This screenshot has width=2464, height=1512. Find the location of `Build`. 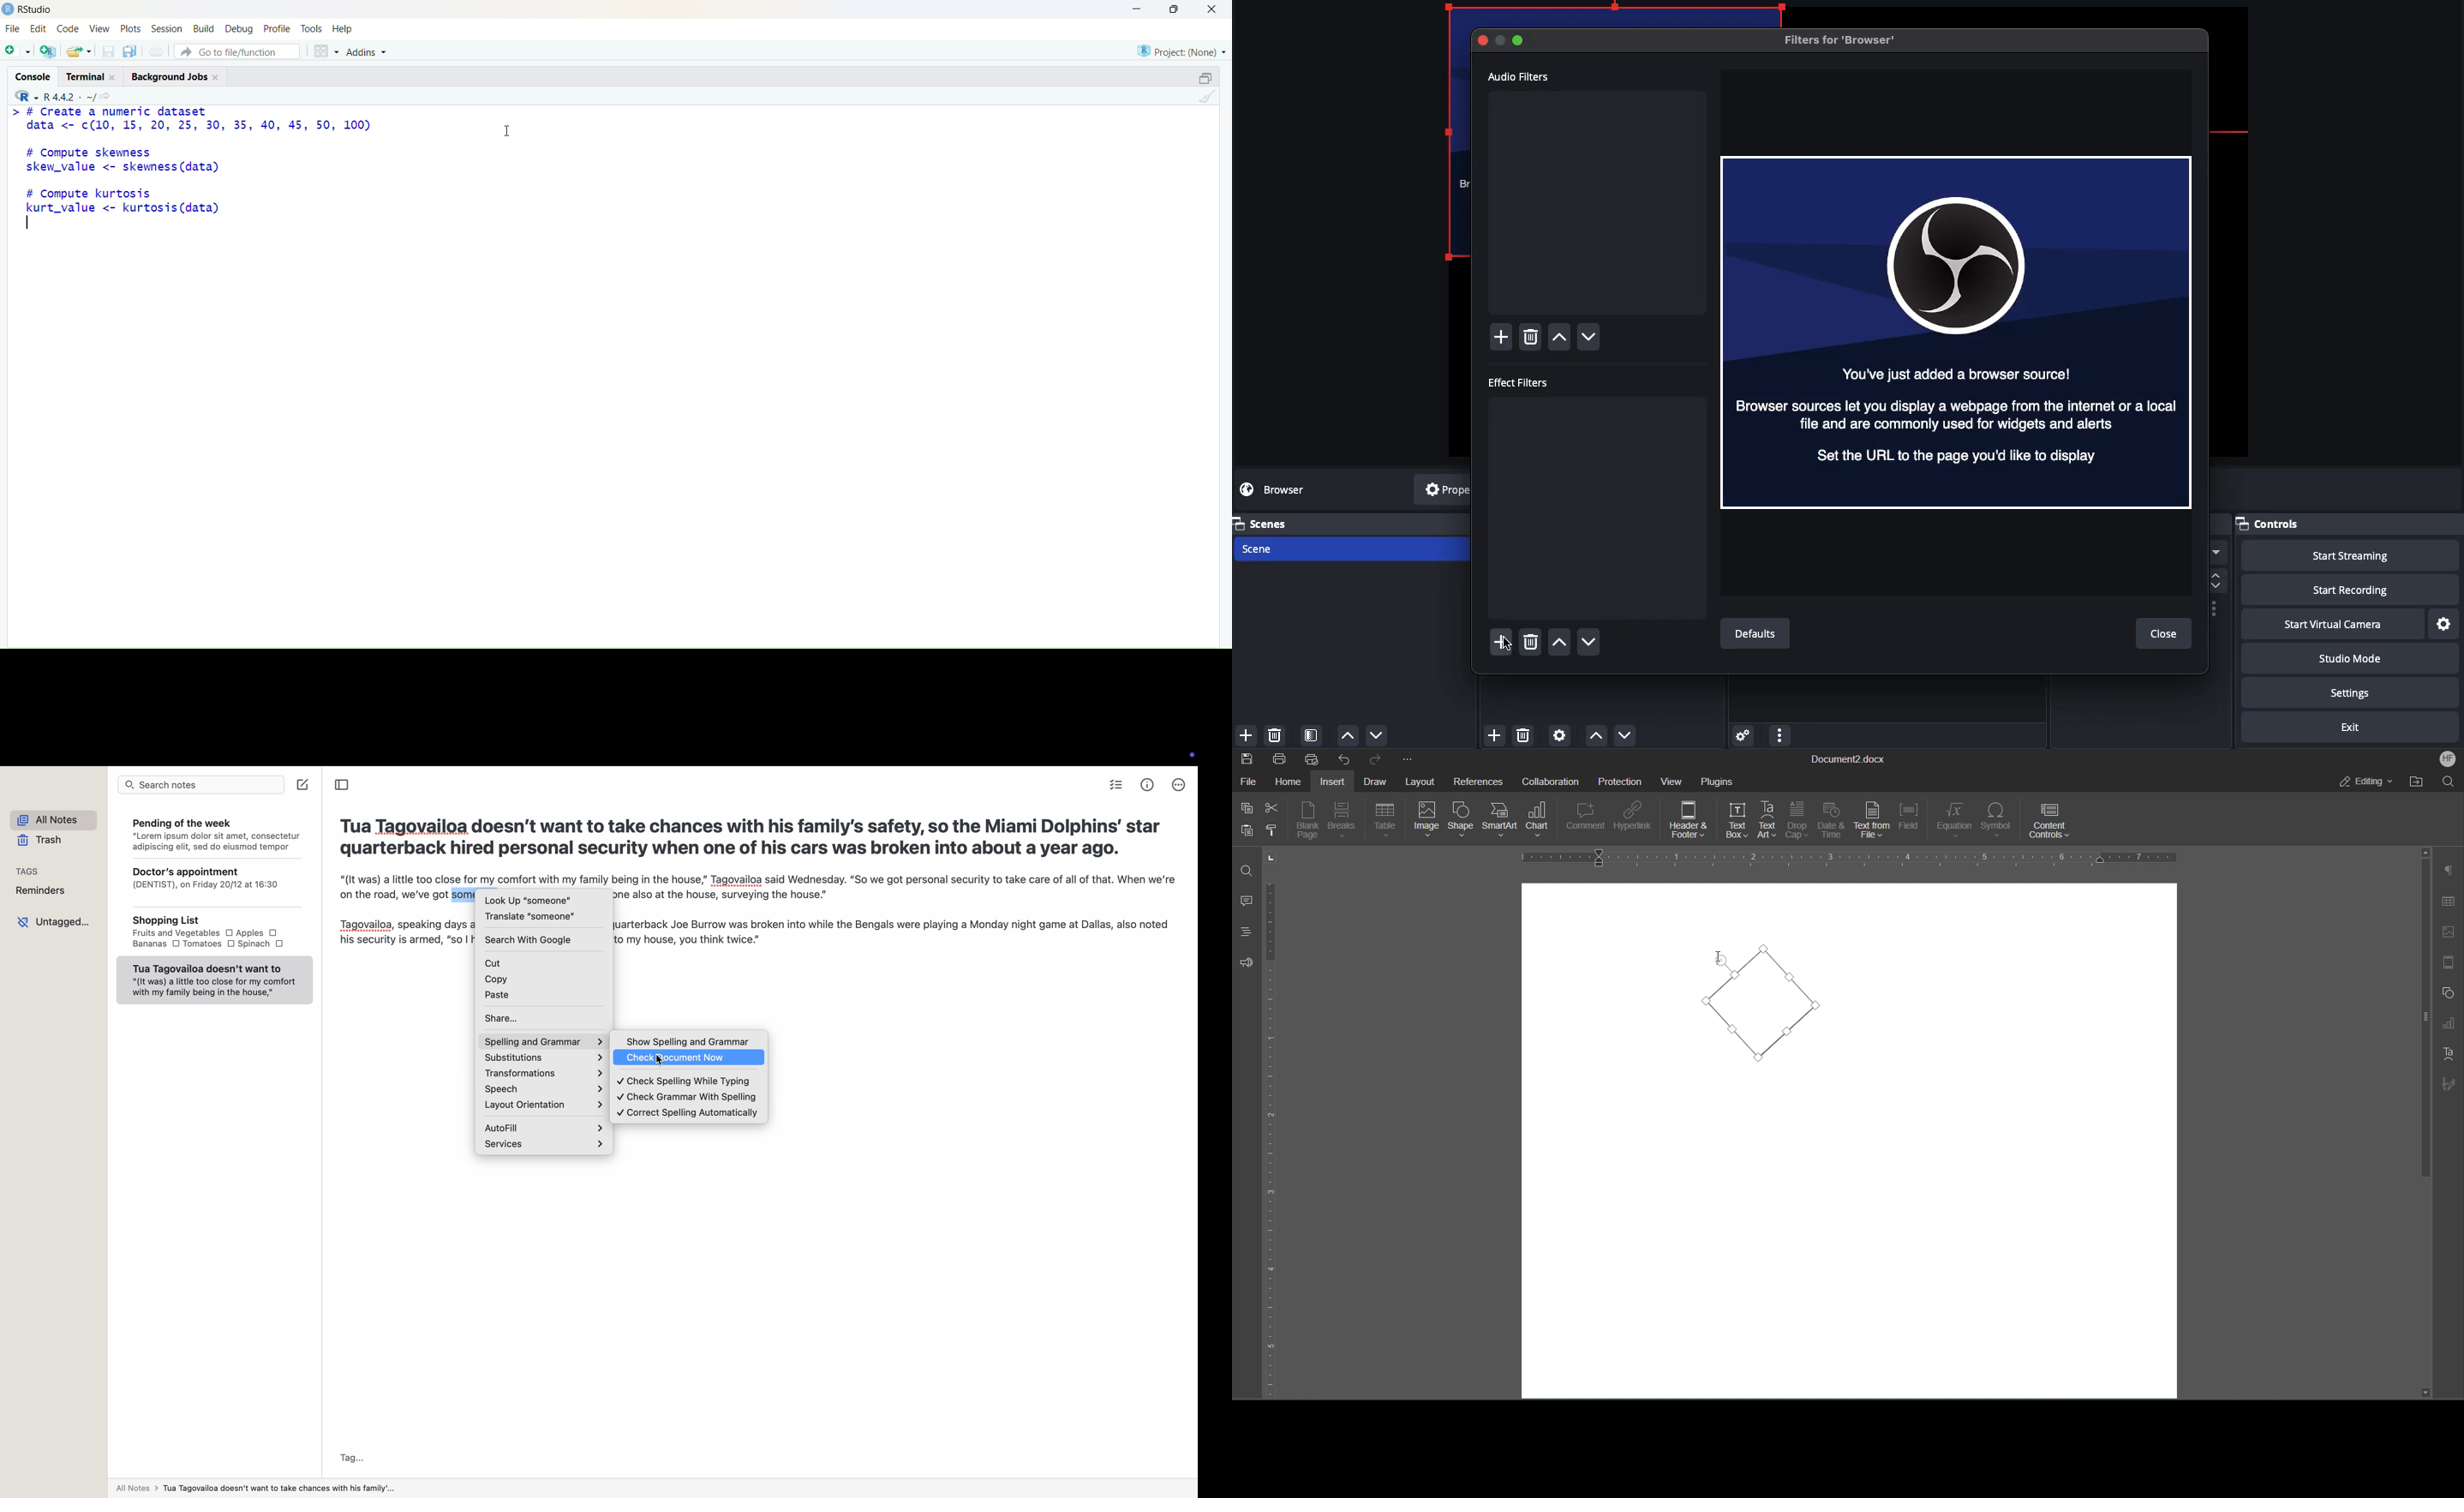

Build is located at coordinates (203, 28).